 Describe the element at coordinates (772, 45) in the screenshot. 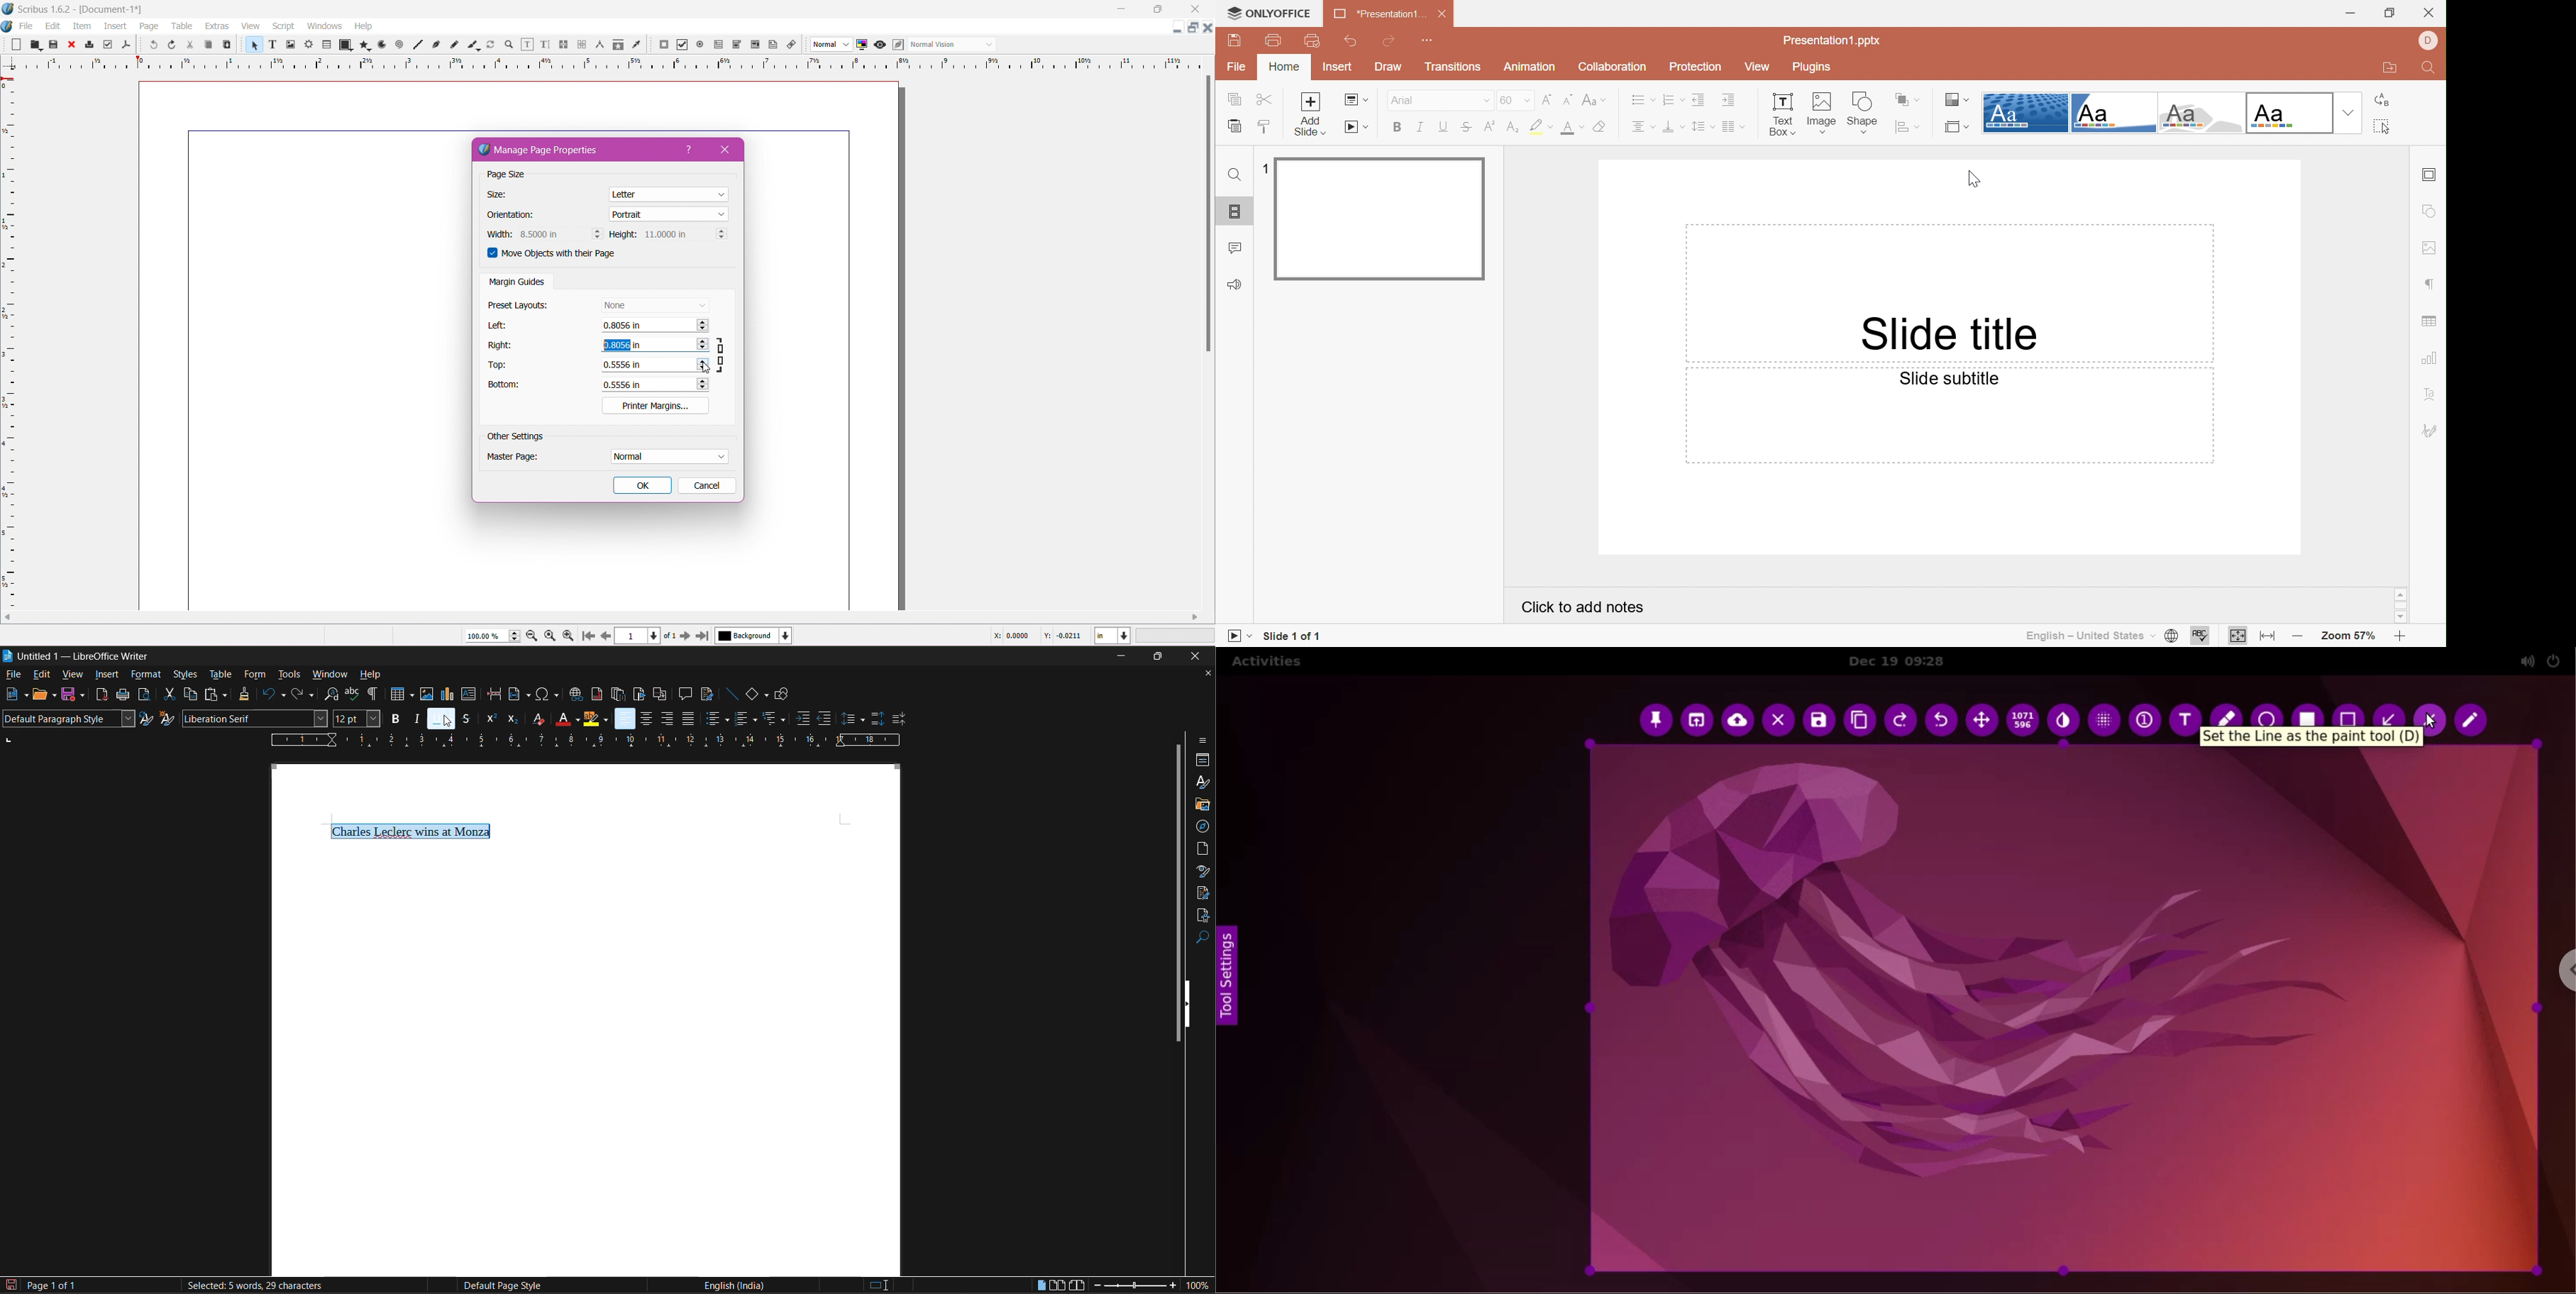

I see `Text Annotation` at that location.